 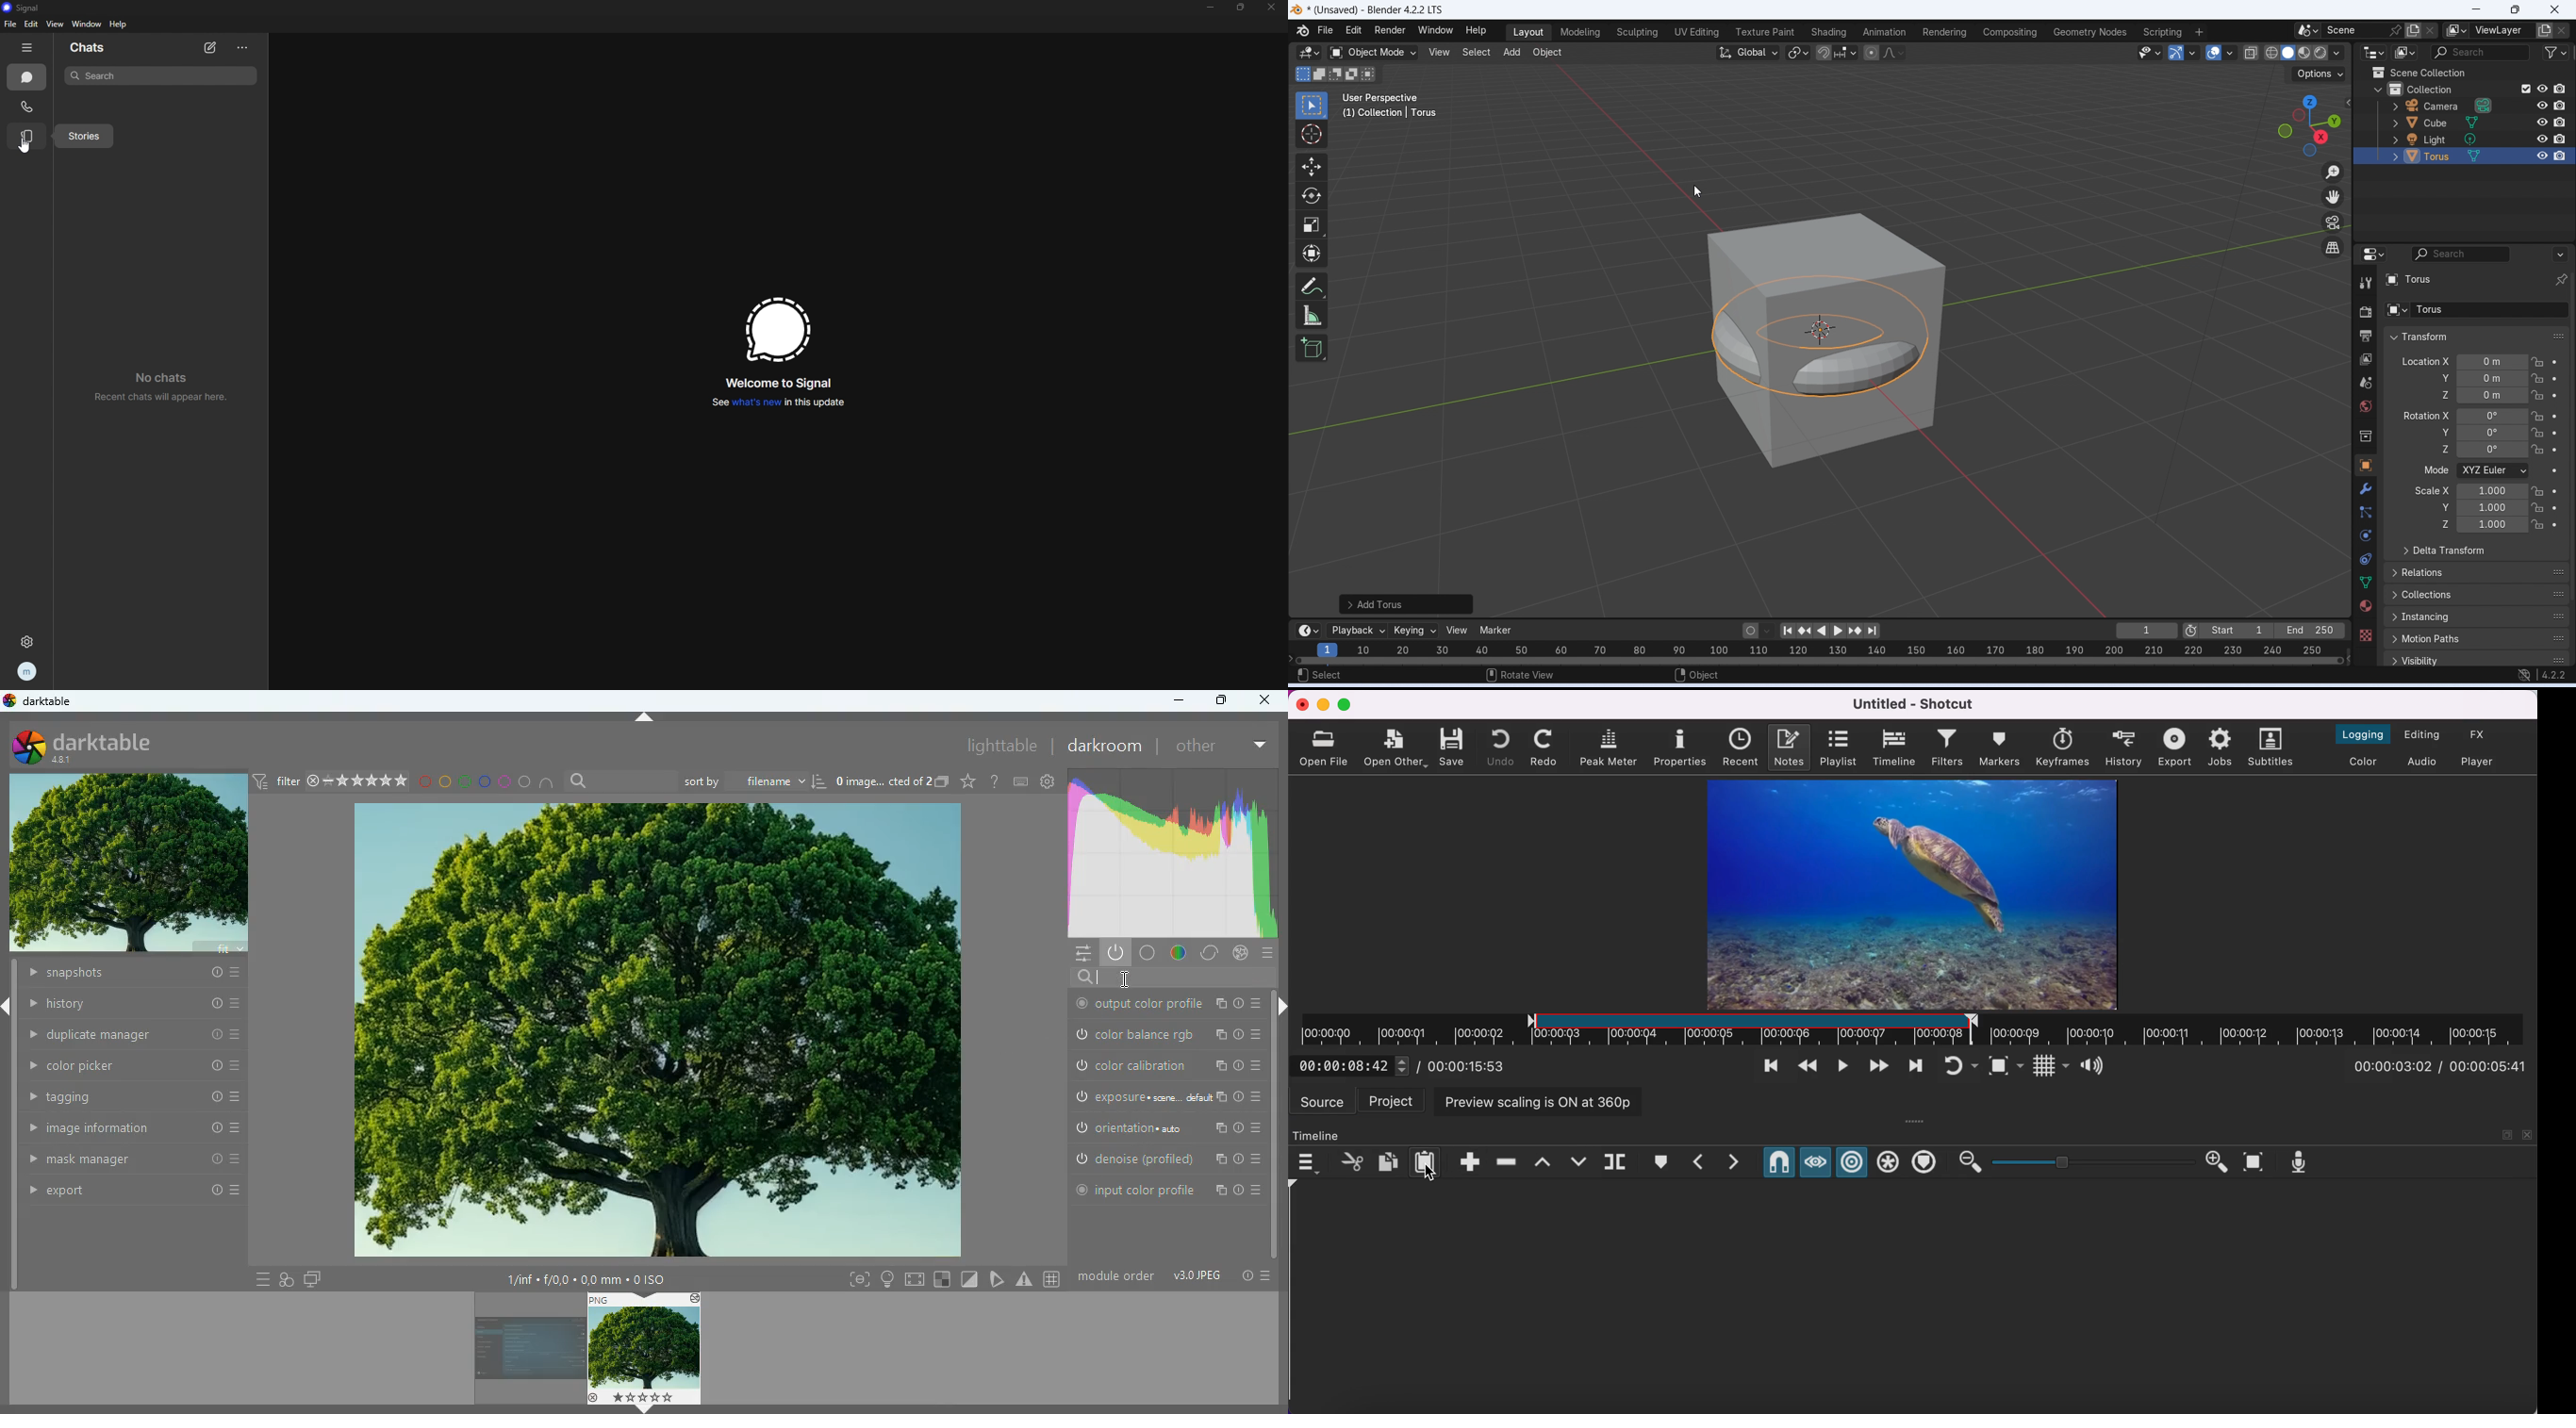 I want to click on lift, so click(x=1540, y=1162).